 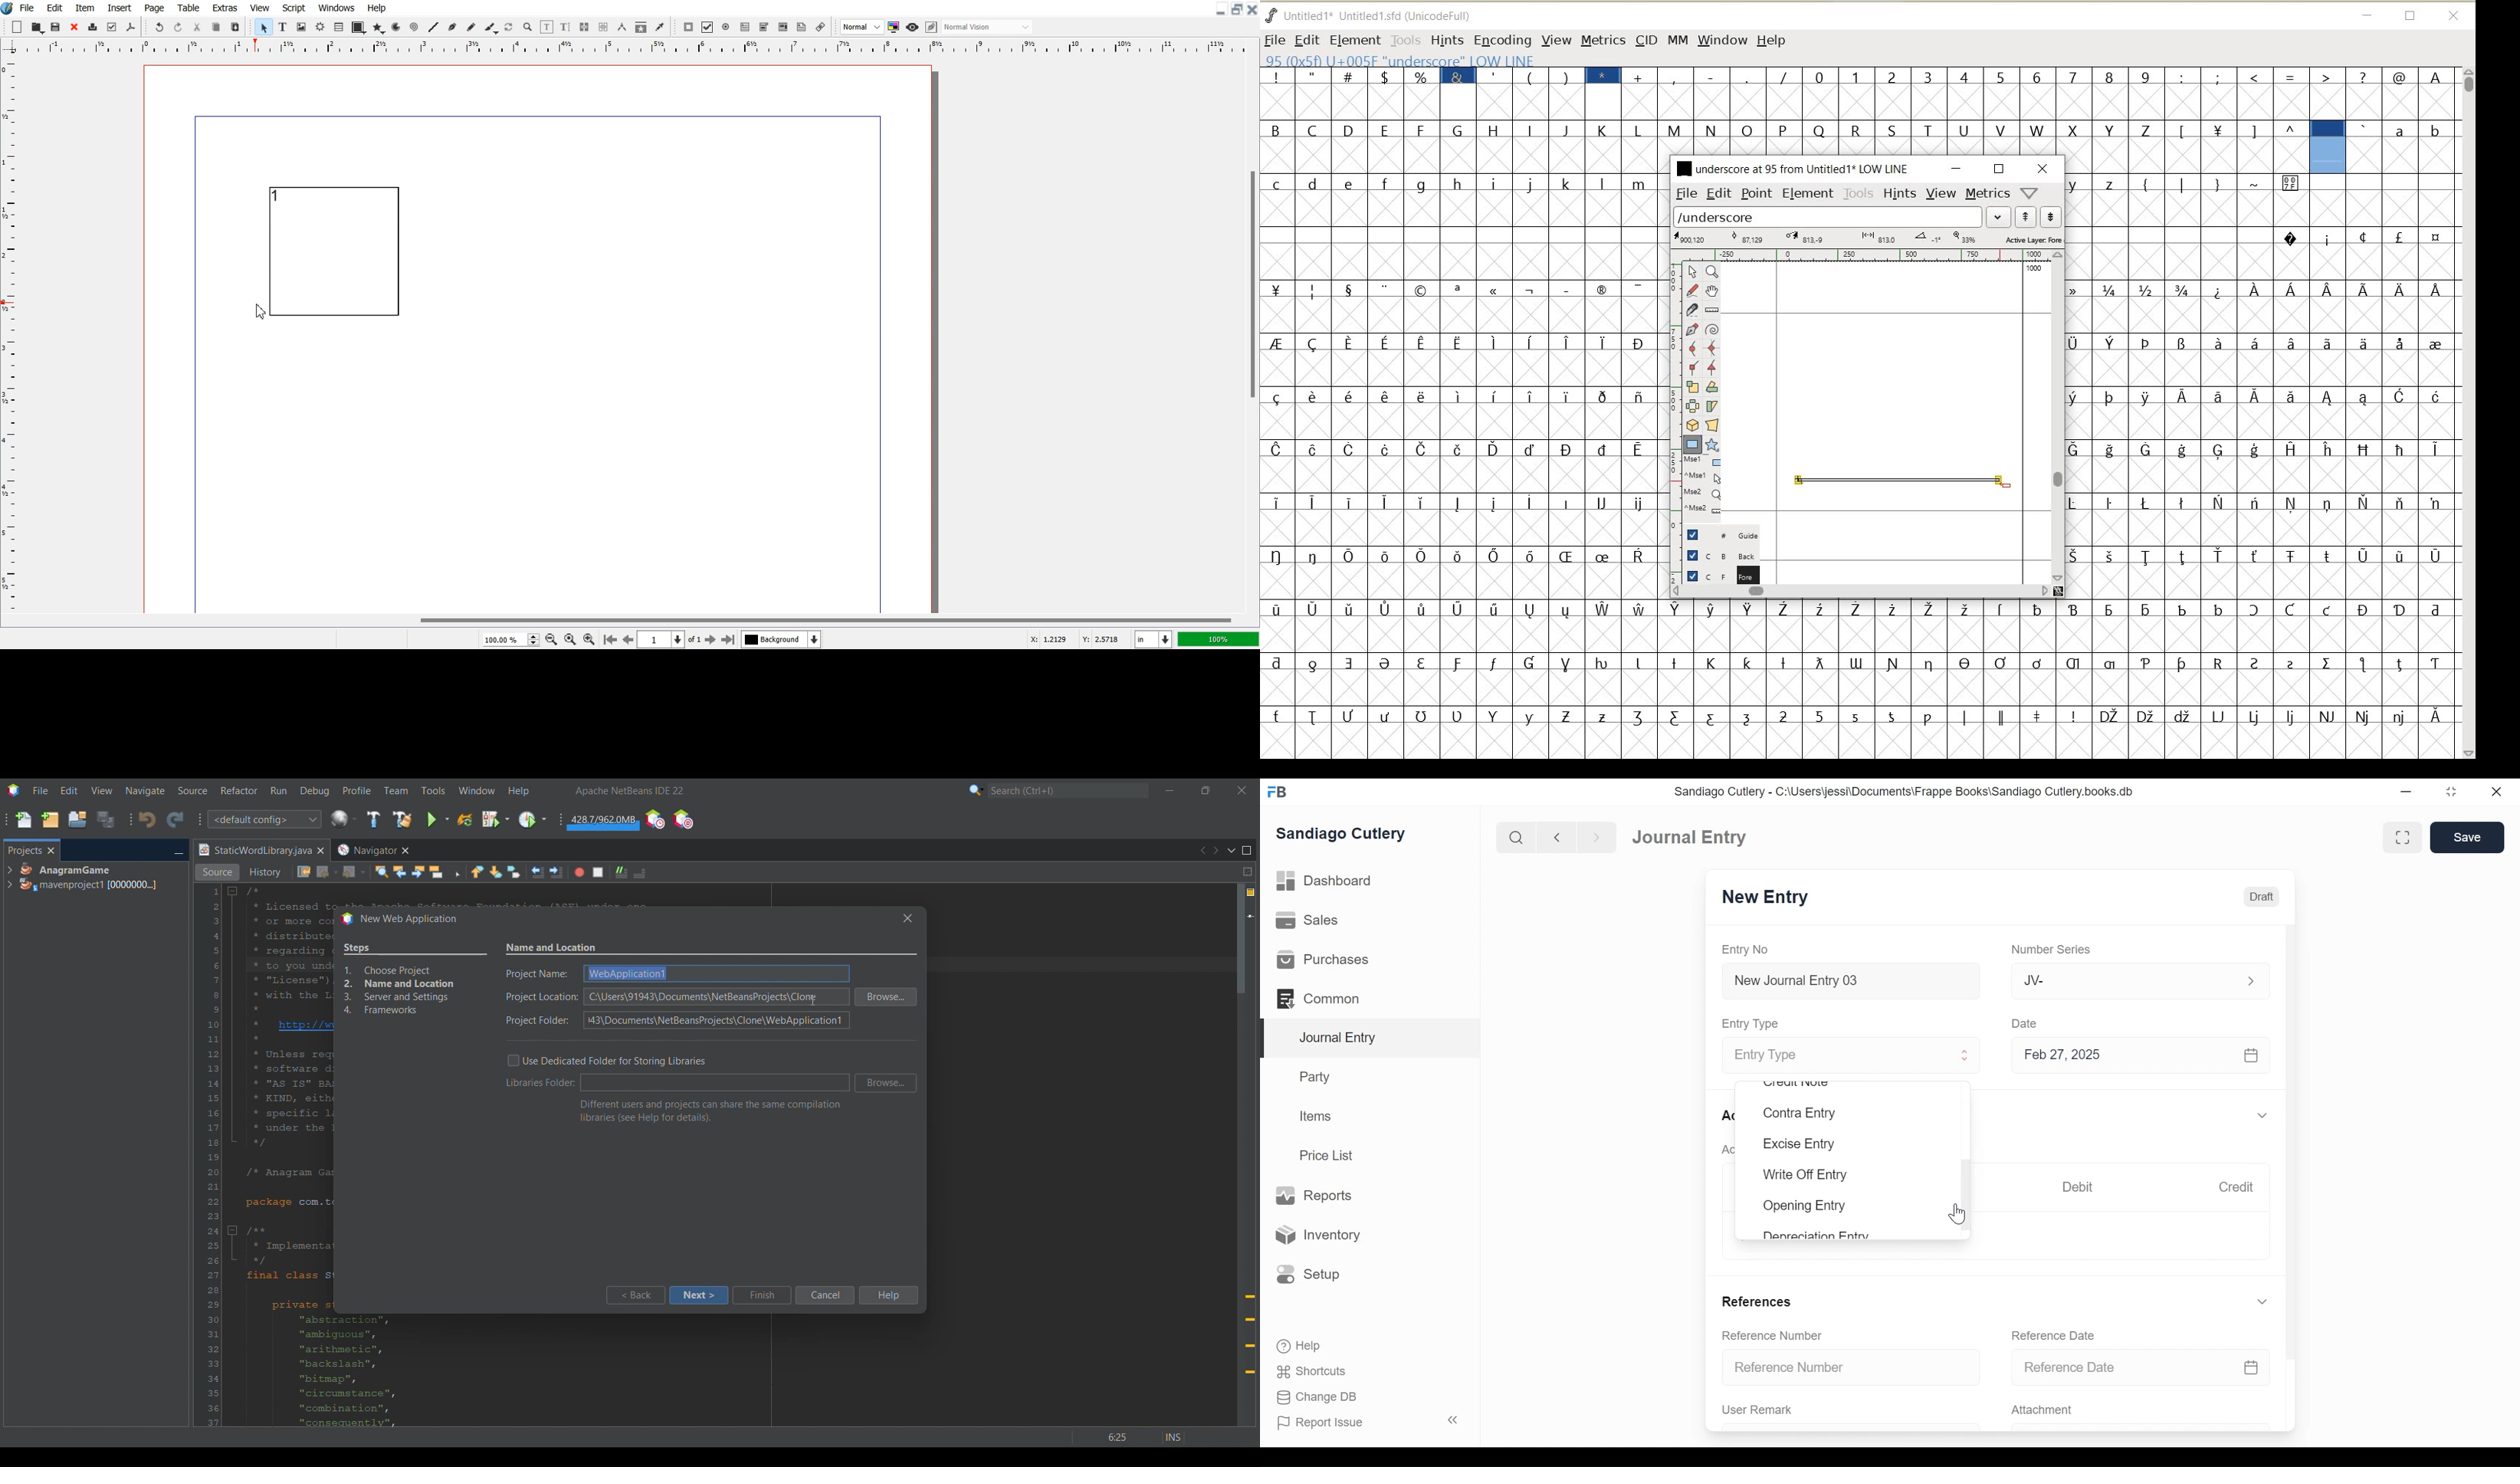 I want to click on draw a freehand curve, so click(x=1693, y=290).